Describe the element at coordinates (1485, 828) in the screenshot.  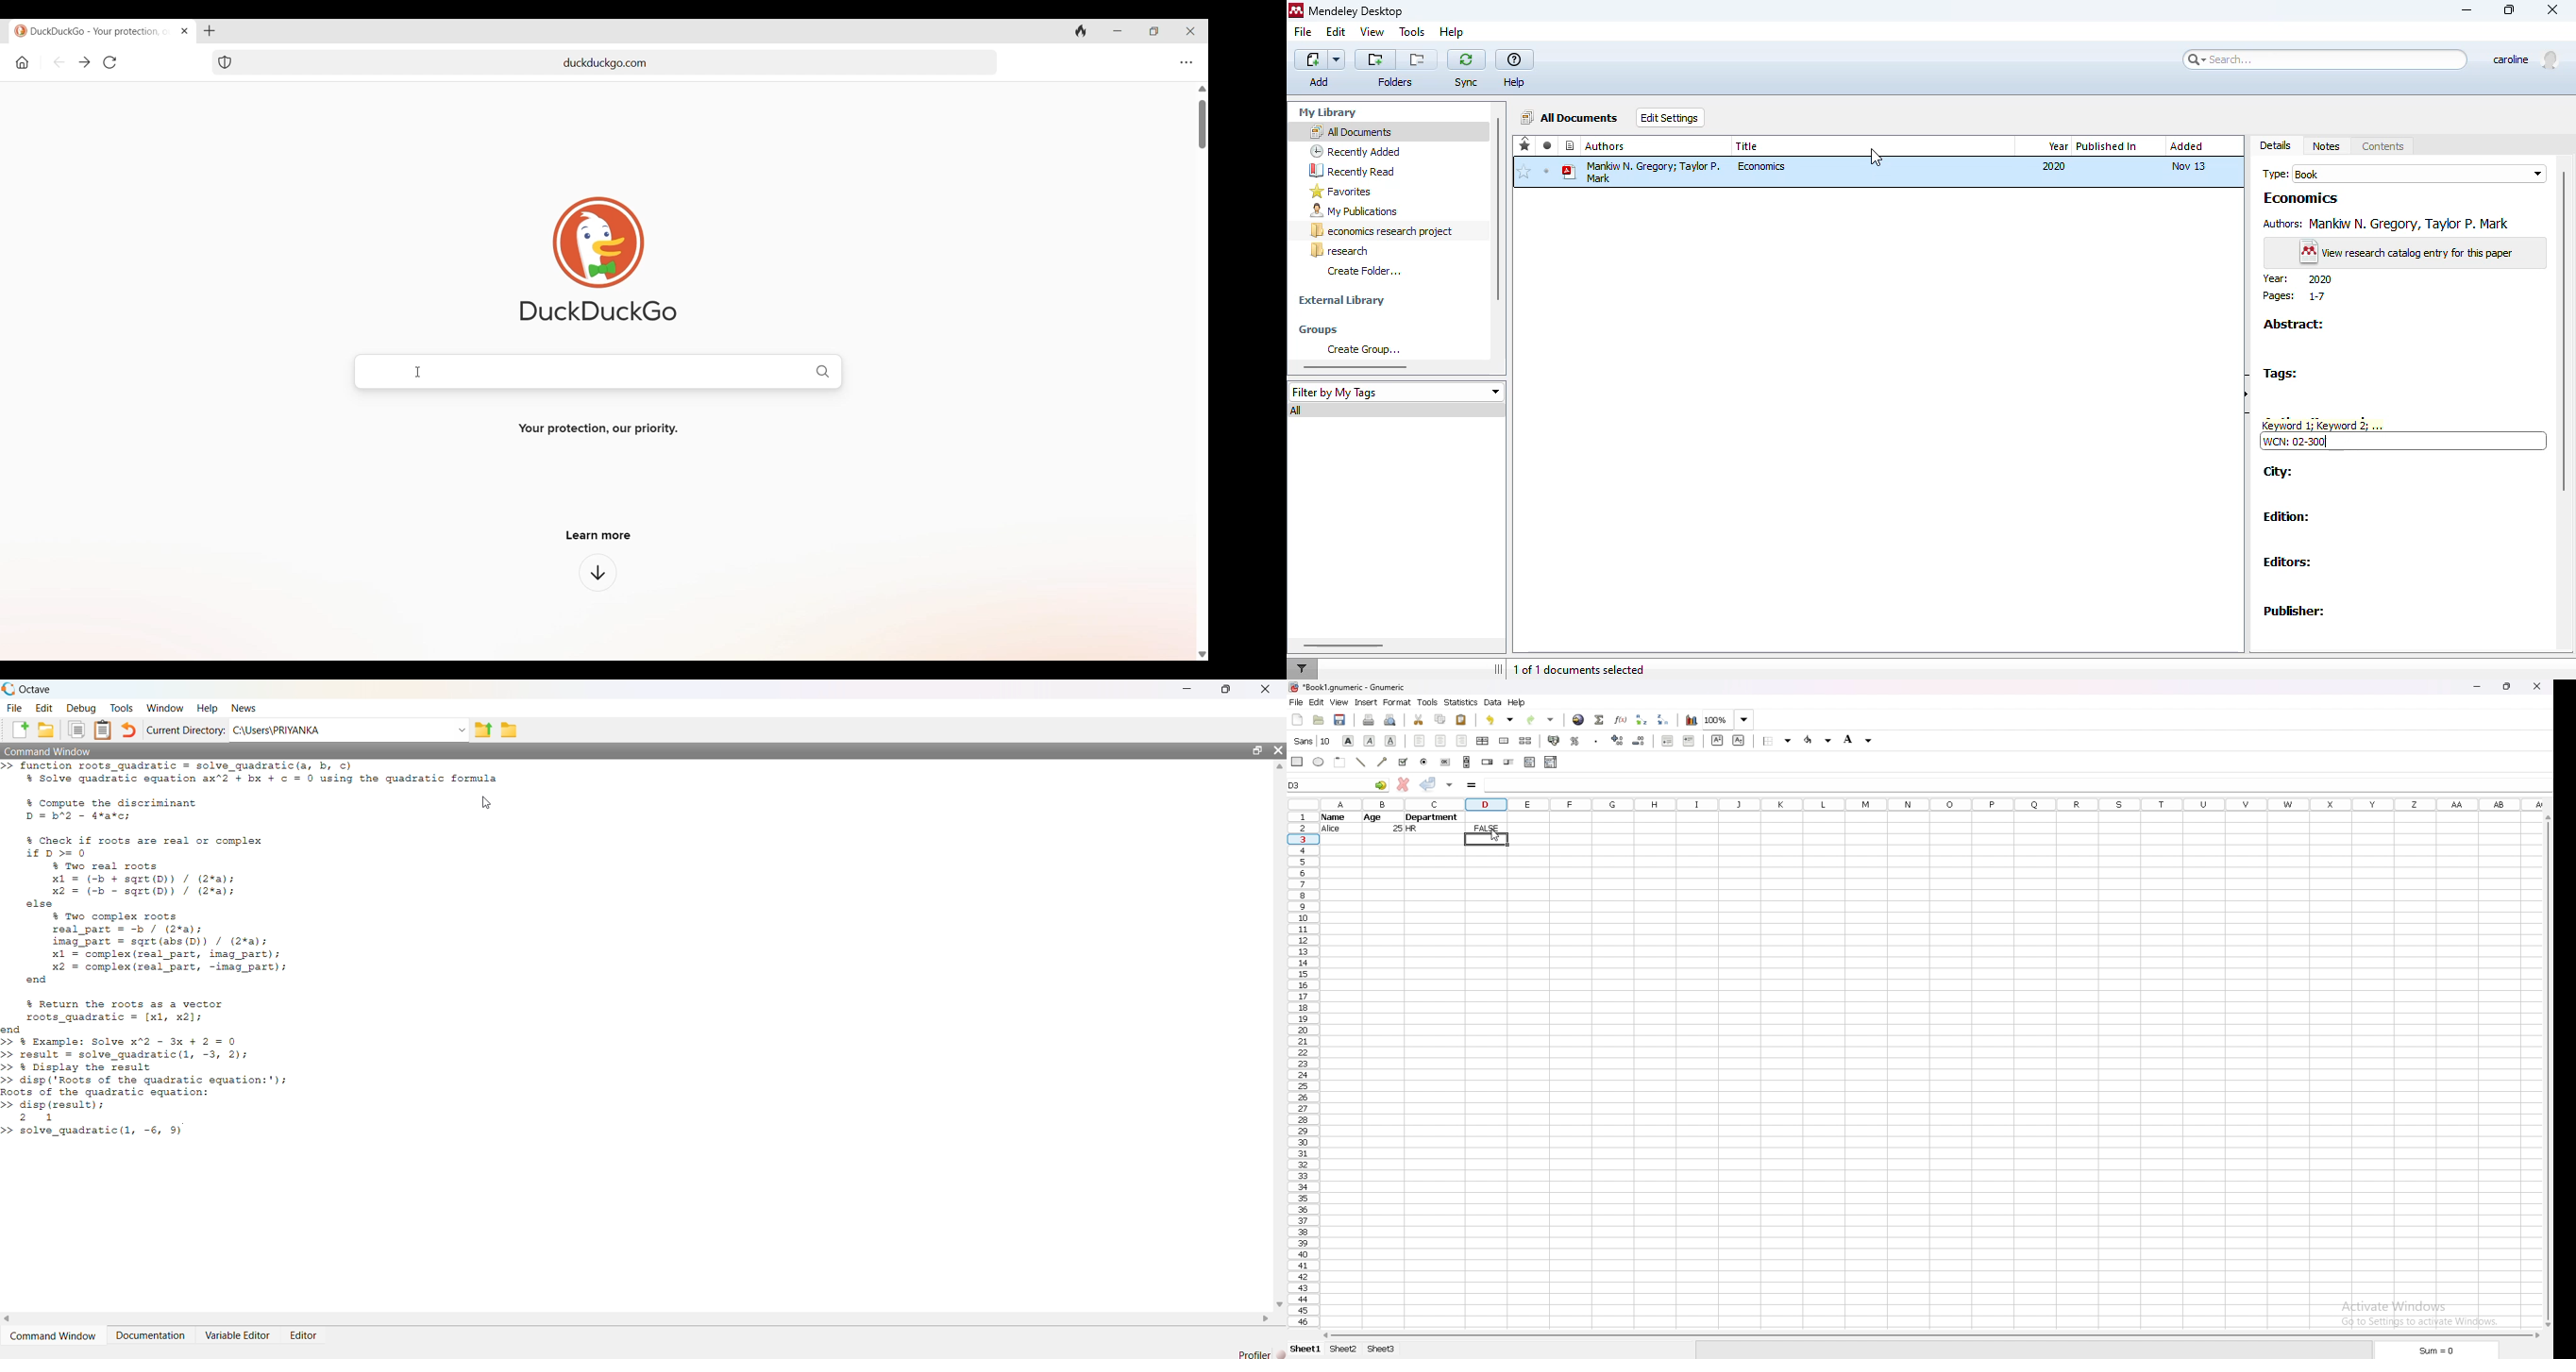
I see `output` at that location.